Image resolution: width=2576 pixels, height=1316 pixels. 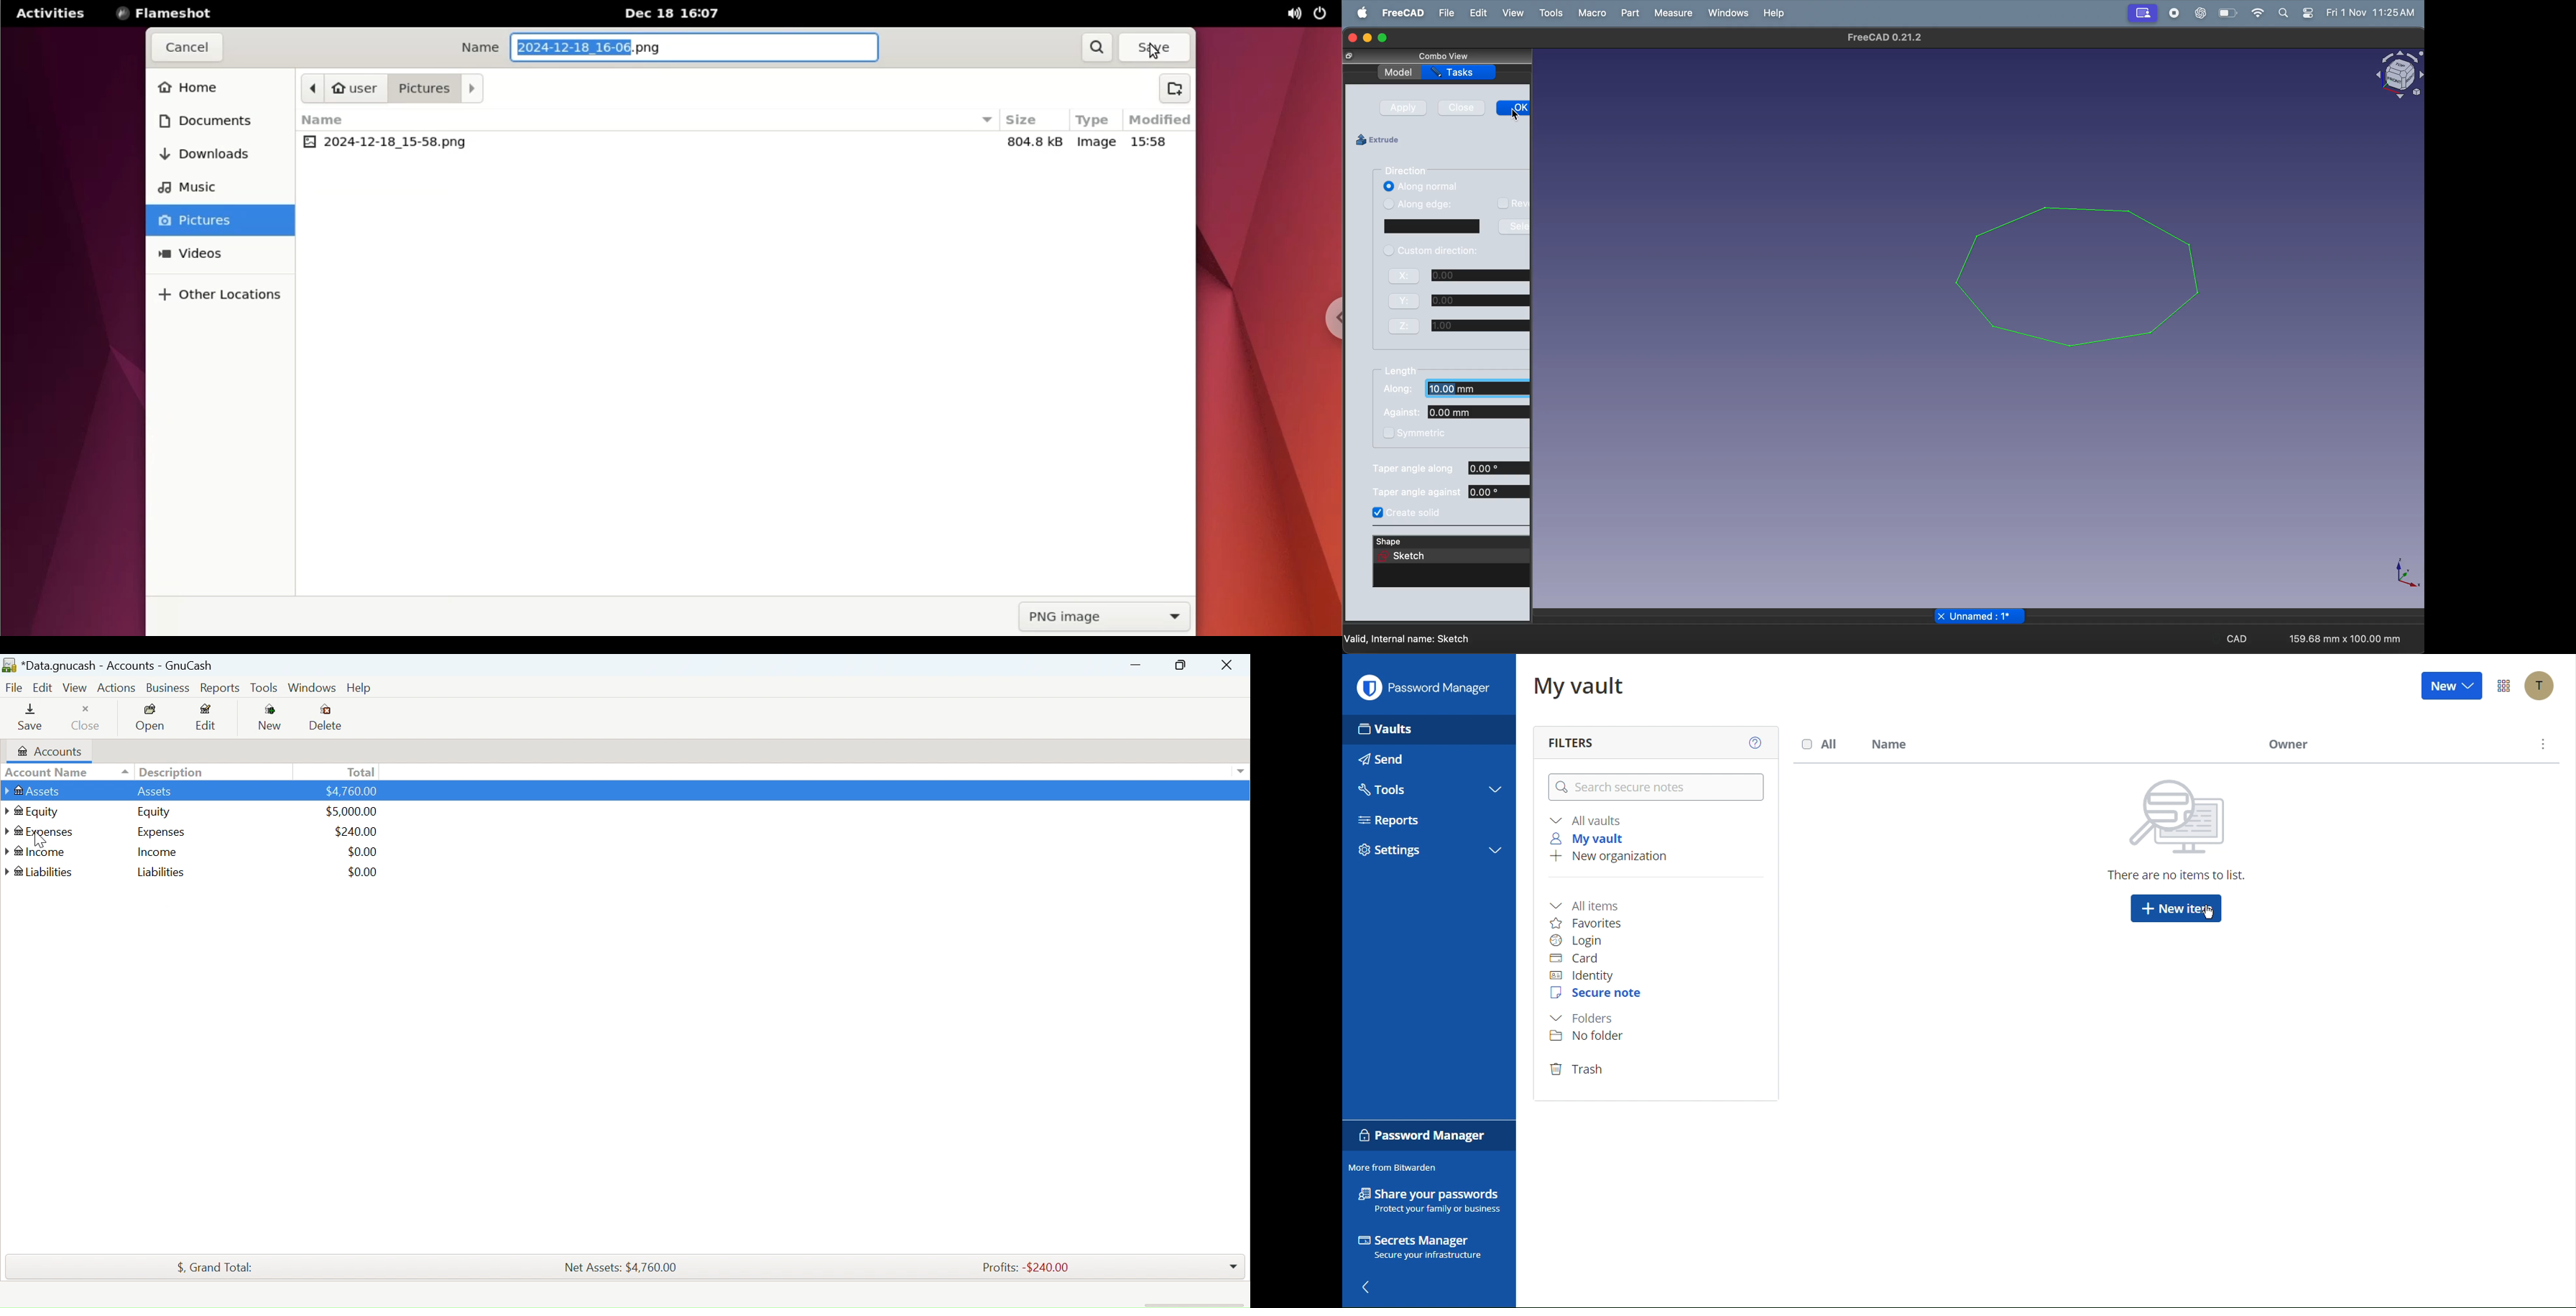 What do you see at coordinates (13, 689) in the screenshot?
I see `File` at bounding box center [13, 689].